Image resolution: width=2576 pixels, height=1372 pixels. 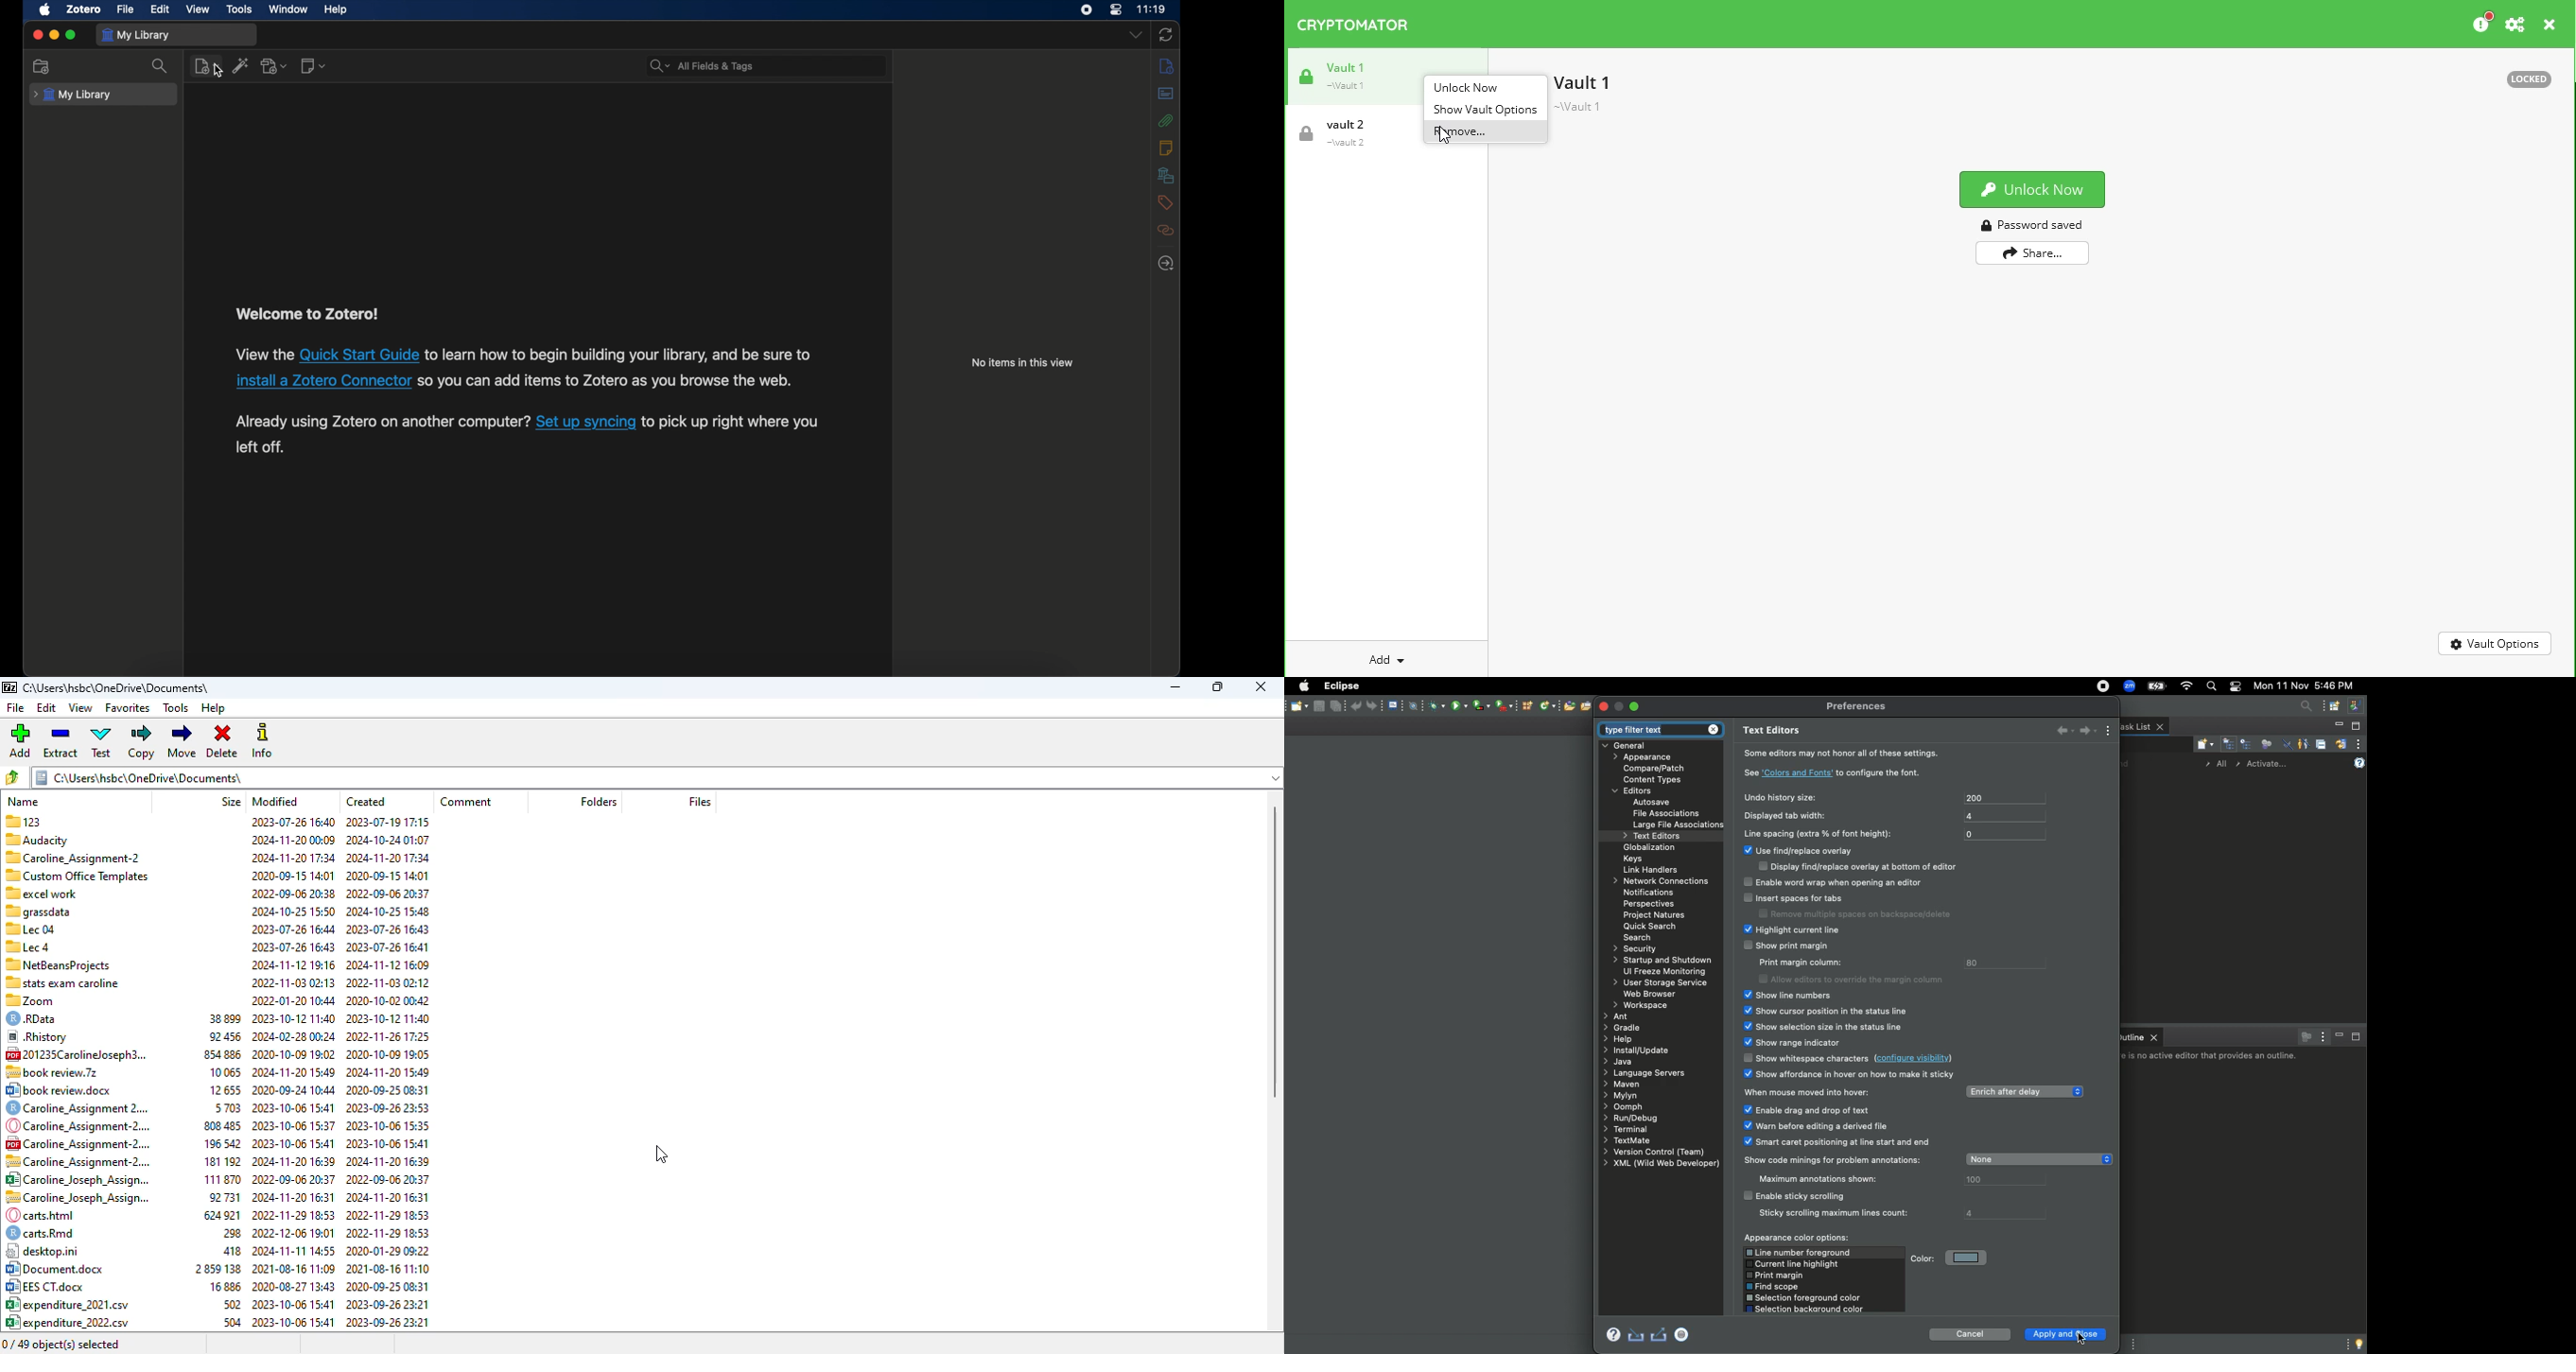 What do you see at coordinates (218, 1126) in the screenshot?
I see `&& Caroline Assignment-2.... 196542 2023-10-06 15:41 2023-10-06 15:41` at bounding box center [218, 1126].